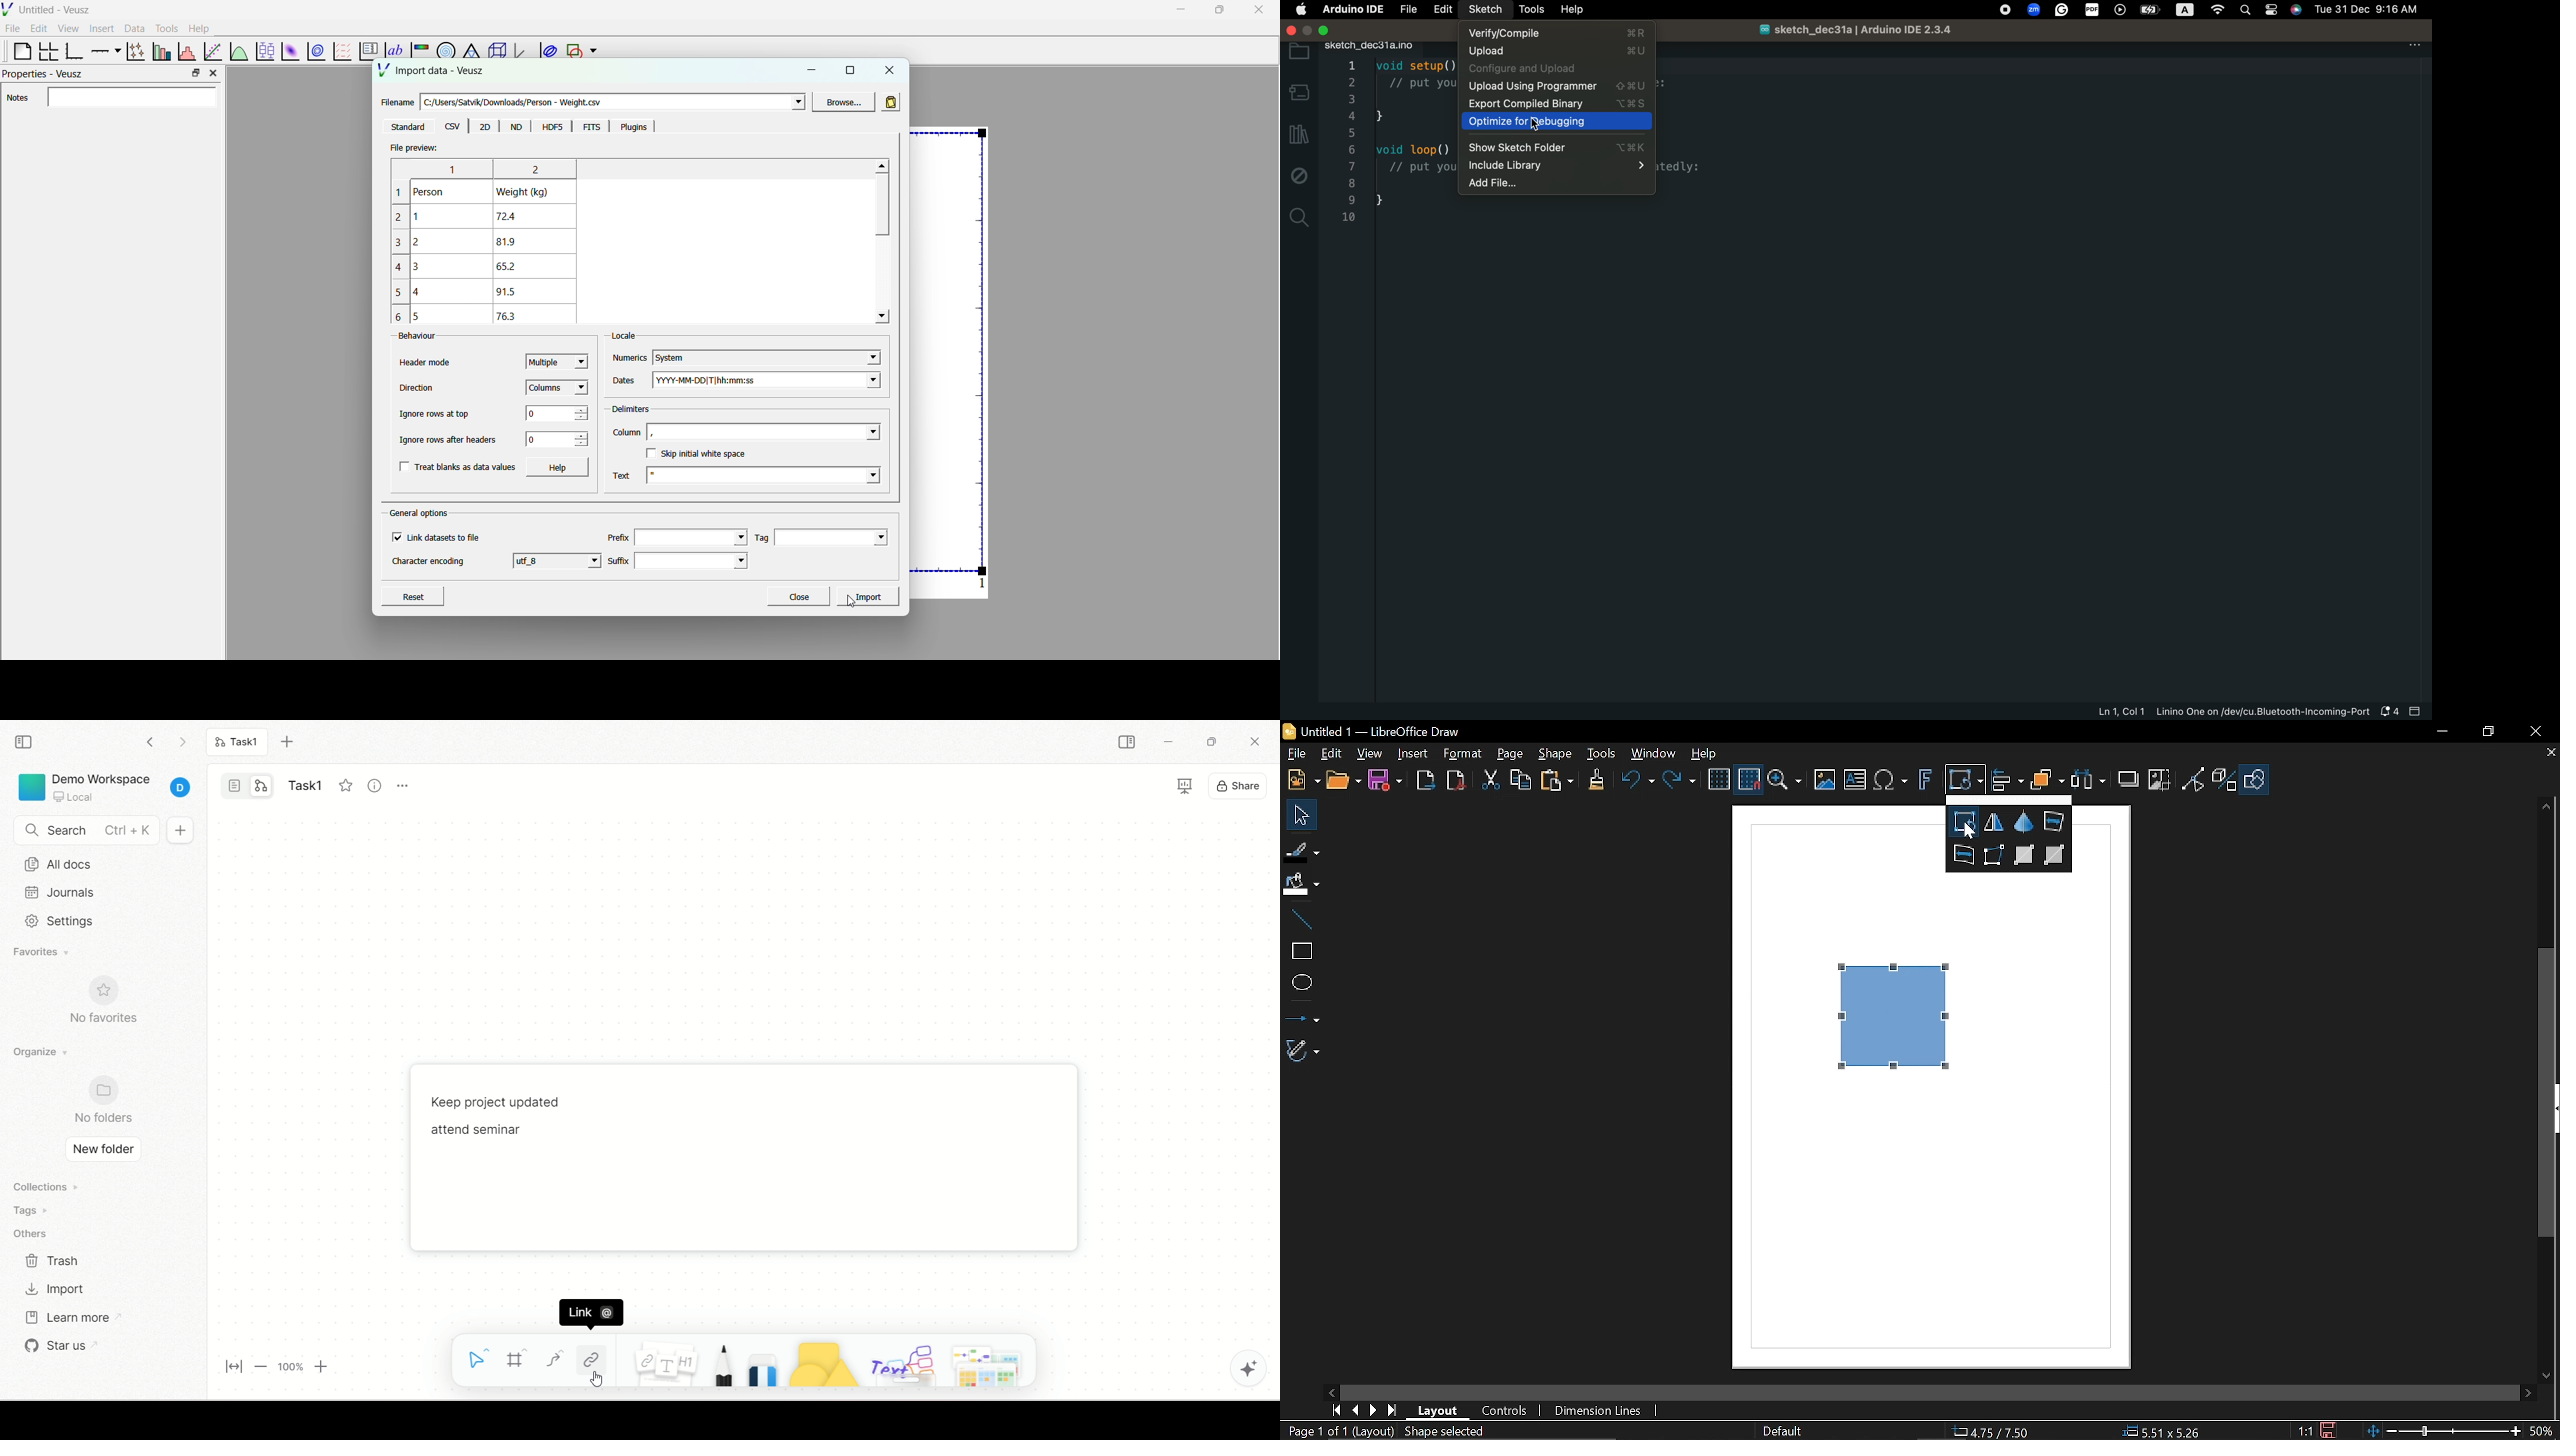 The width and height of the screenshot is (2576, 1456). What do you see at coordinates (1601, 753) in the screenshot?
I see `Tools` at bounding box center [1601, 753].